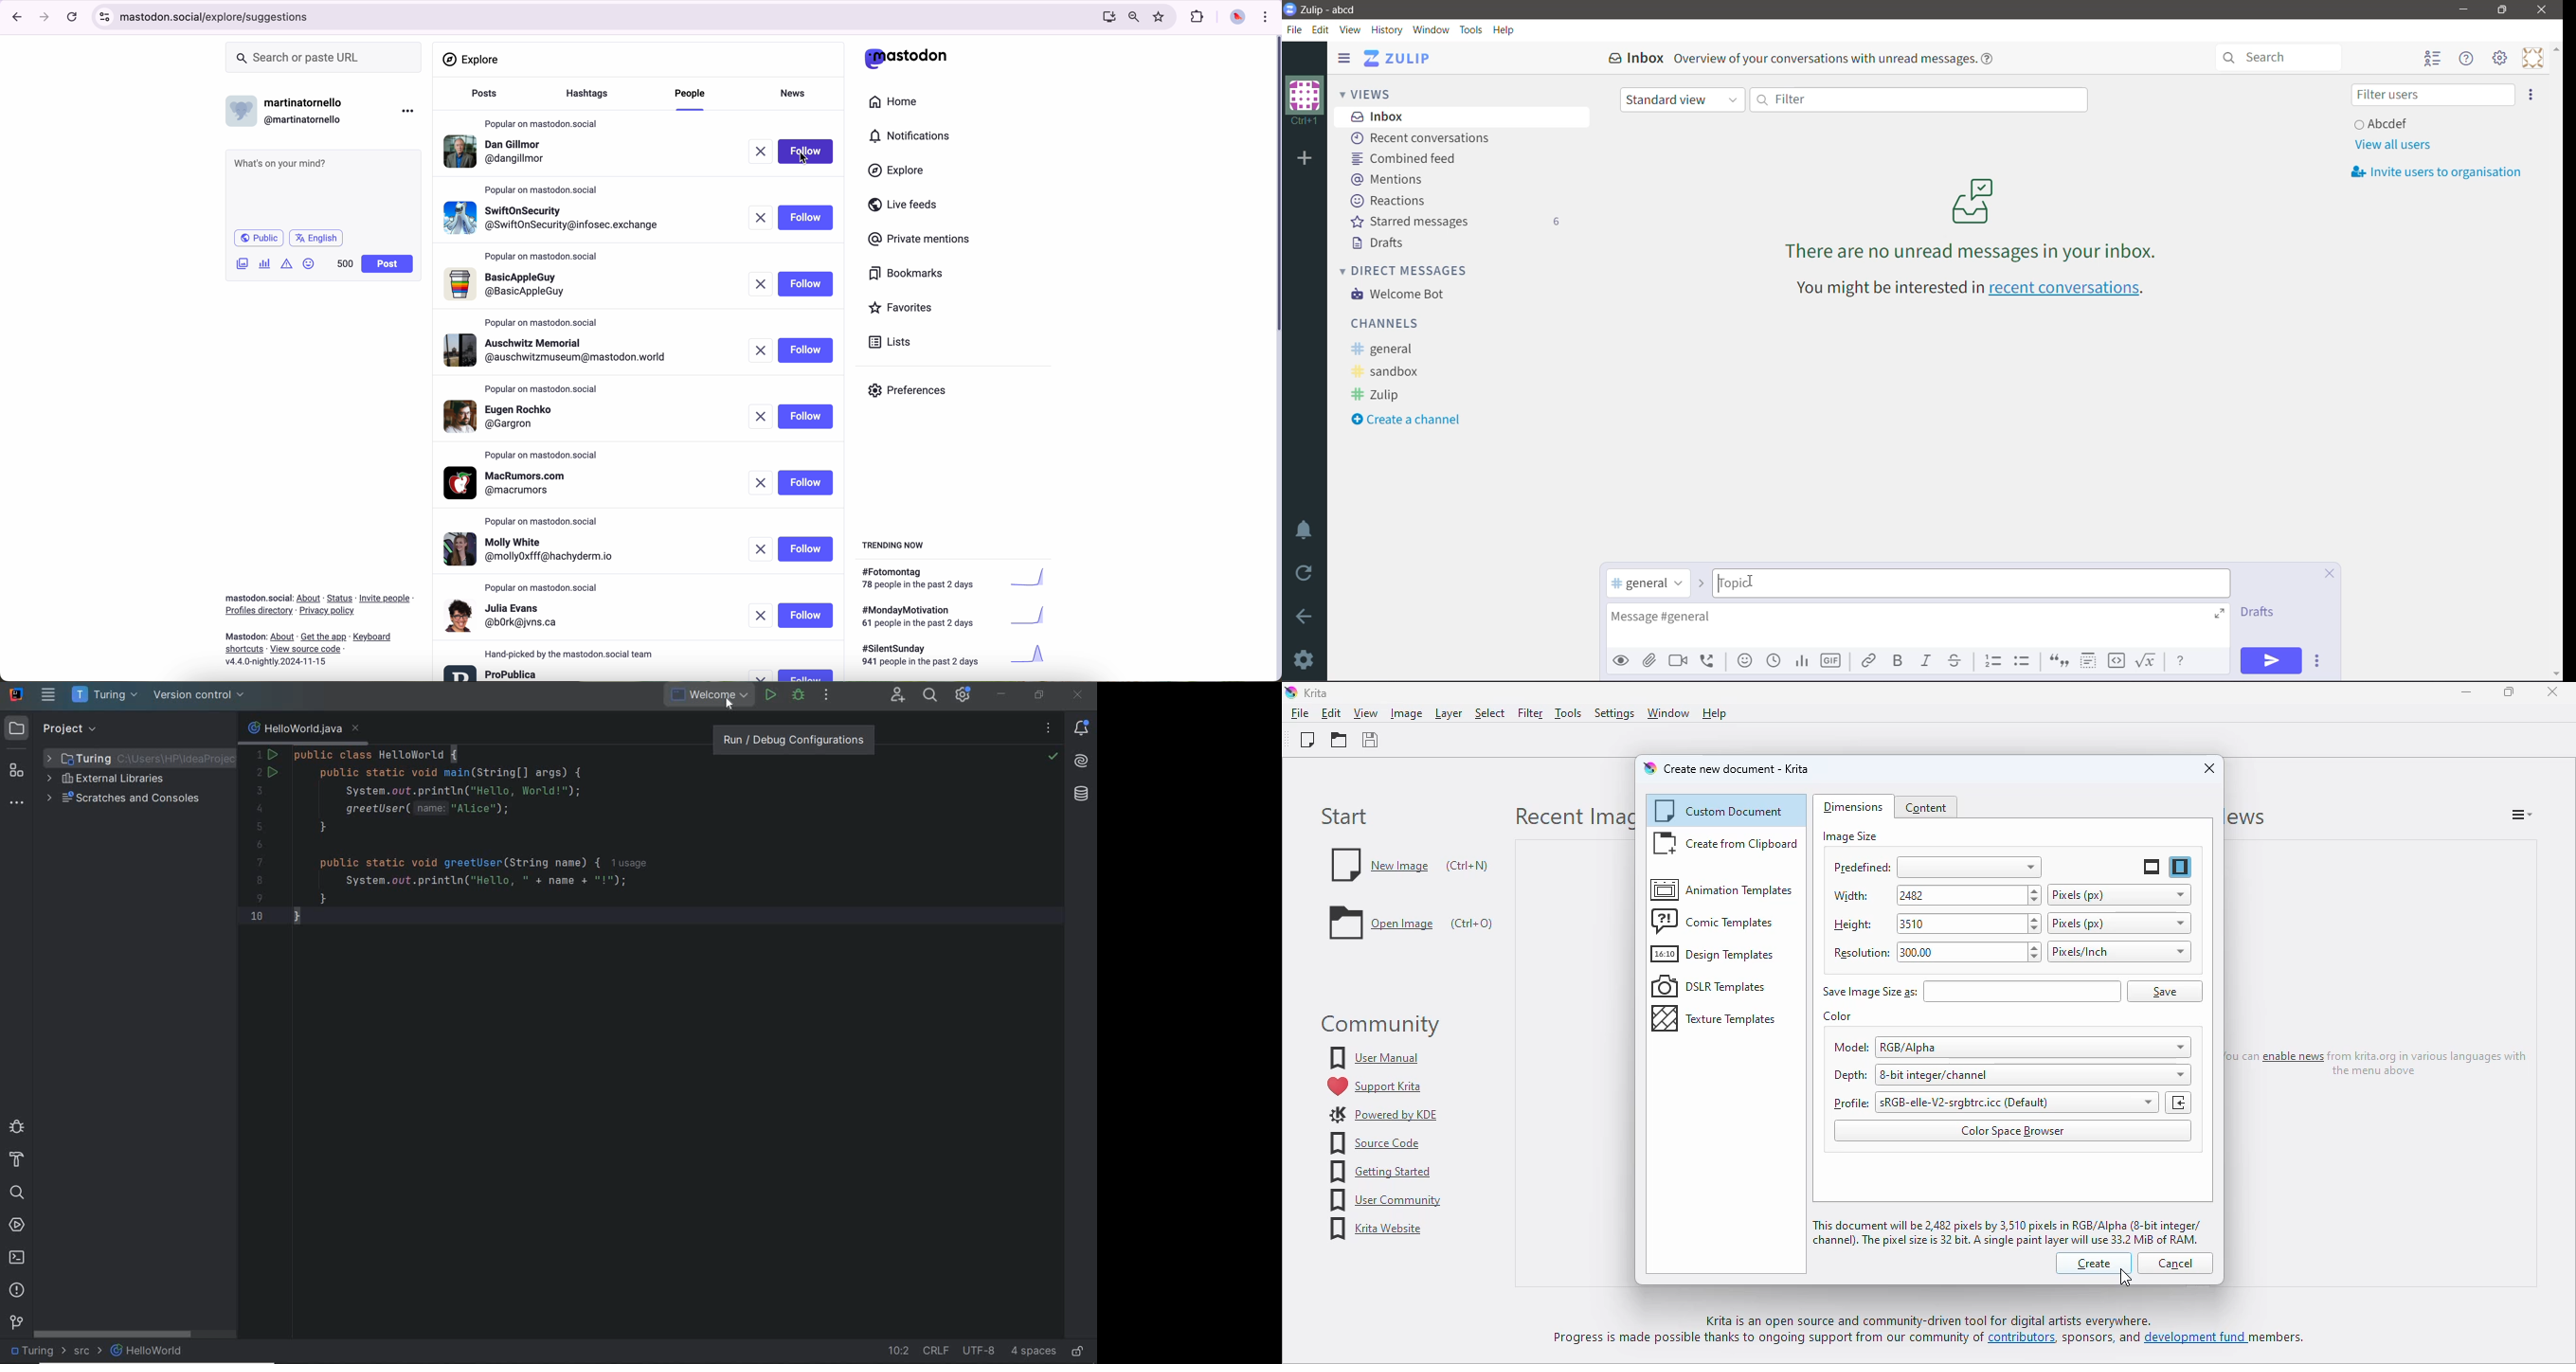 Image resolution: width=2576 pixels, height=1372 pixels. Describe the element at coordinates (1235, 18) in the screenshot. I see `profile picture` at that location.